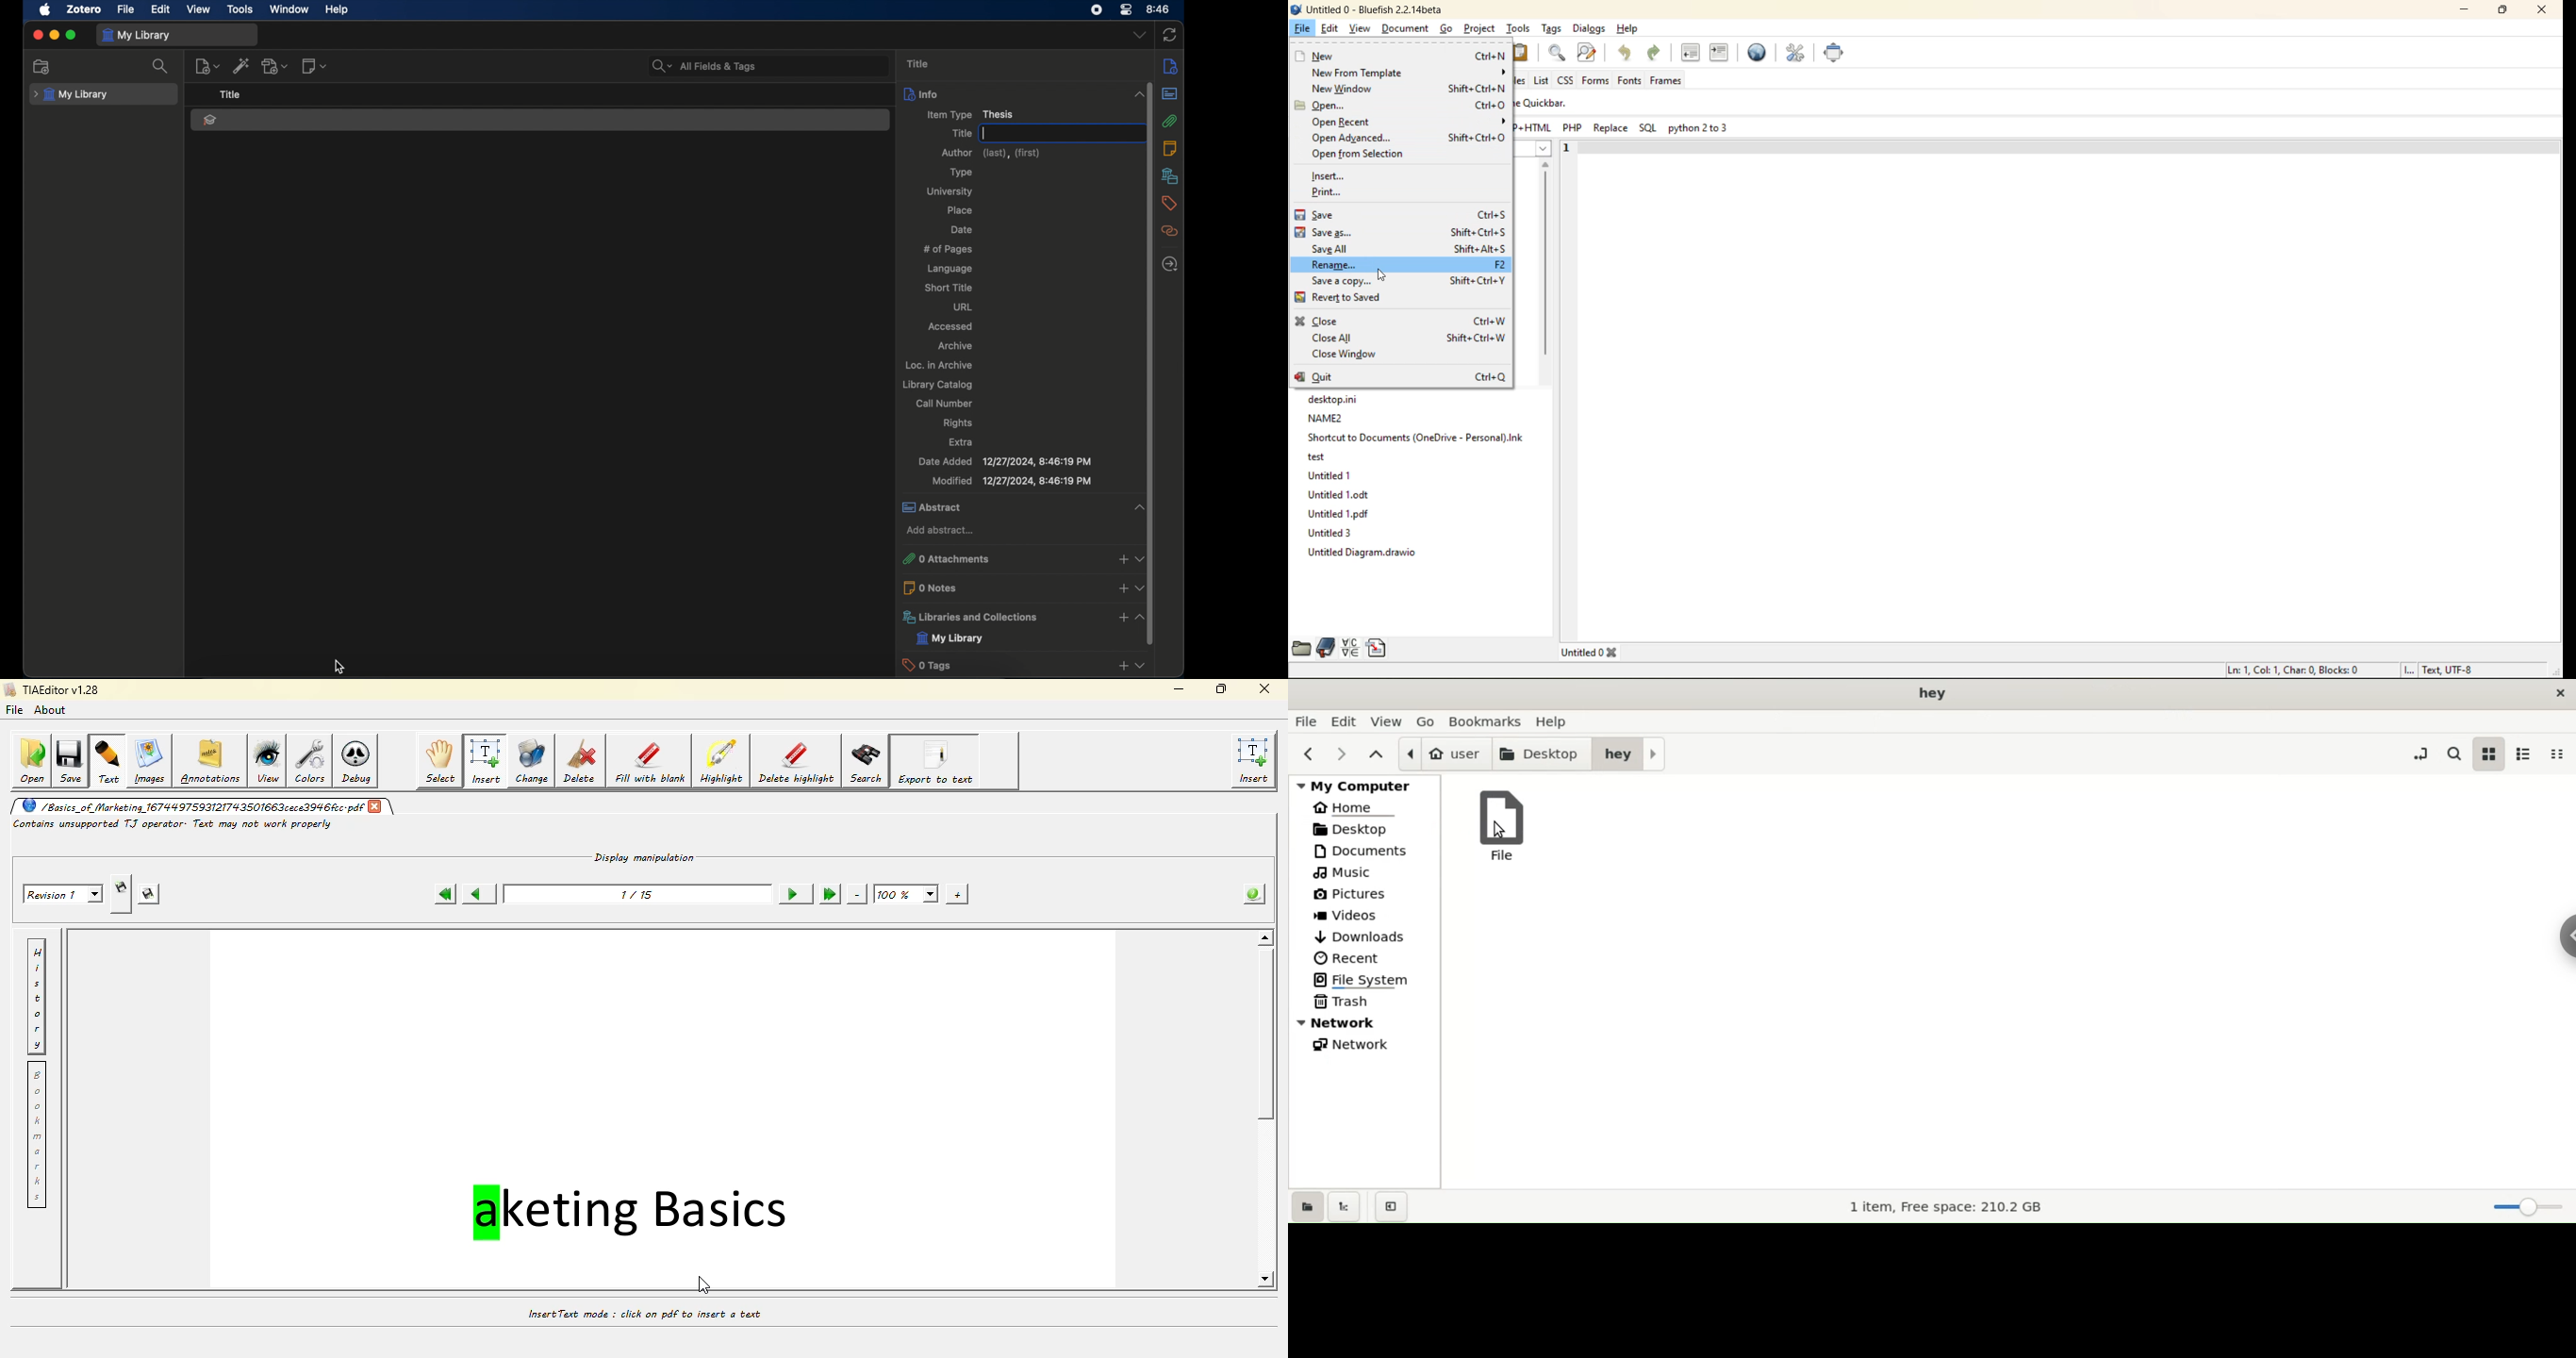 The height and width of the screenshot is (1372, 2576). I want to click on tags, so click(1169, 203).